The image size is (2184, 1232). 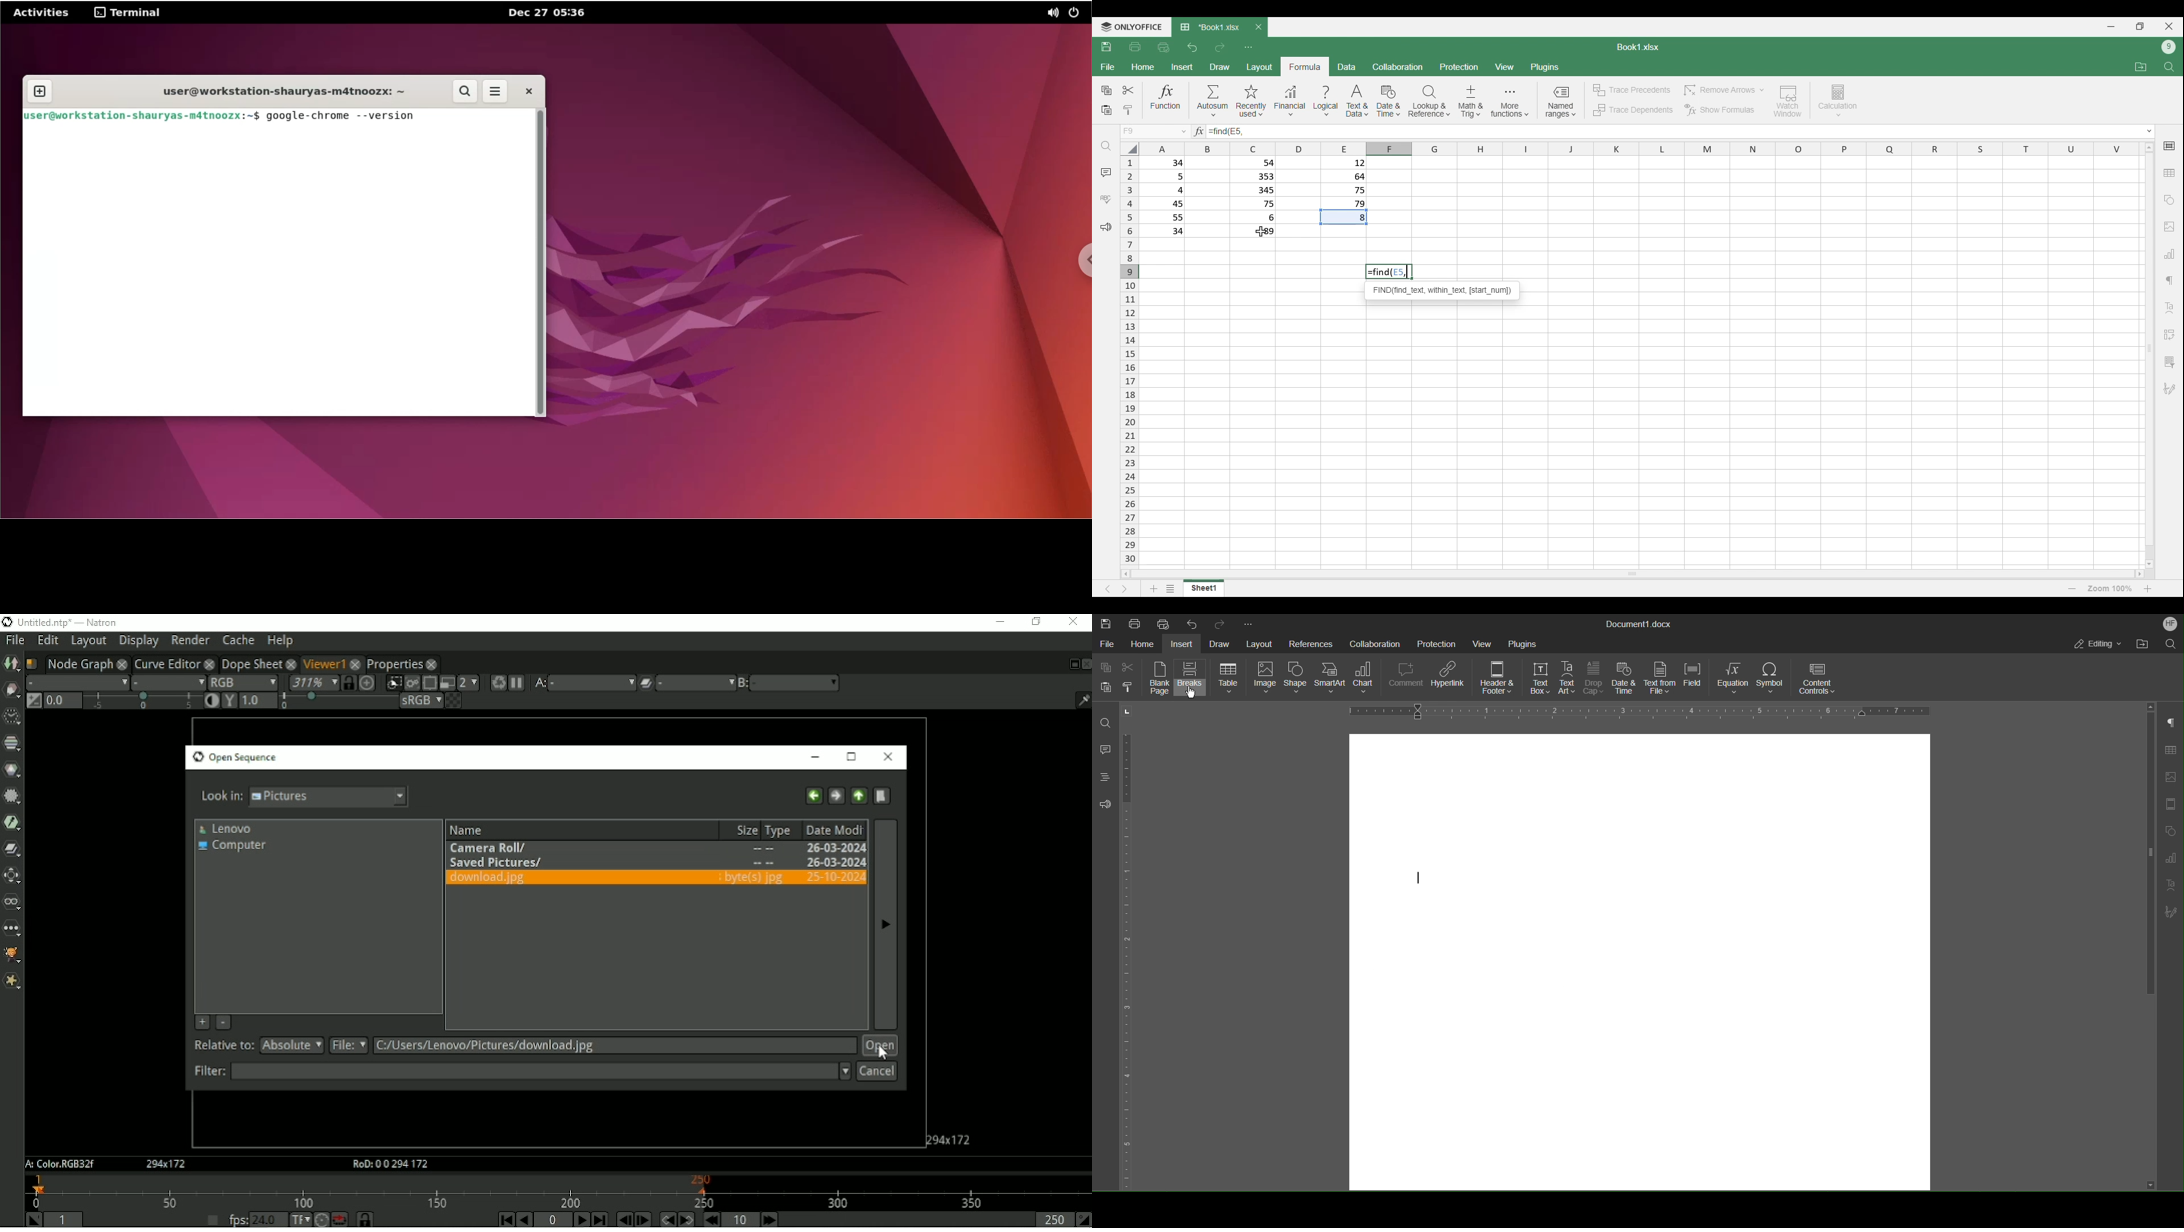 What do you see at coordinates (2169, 67) in the screenshot?
I see `Find` at bounding box center [2169, 67].